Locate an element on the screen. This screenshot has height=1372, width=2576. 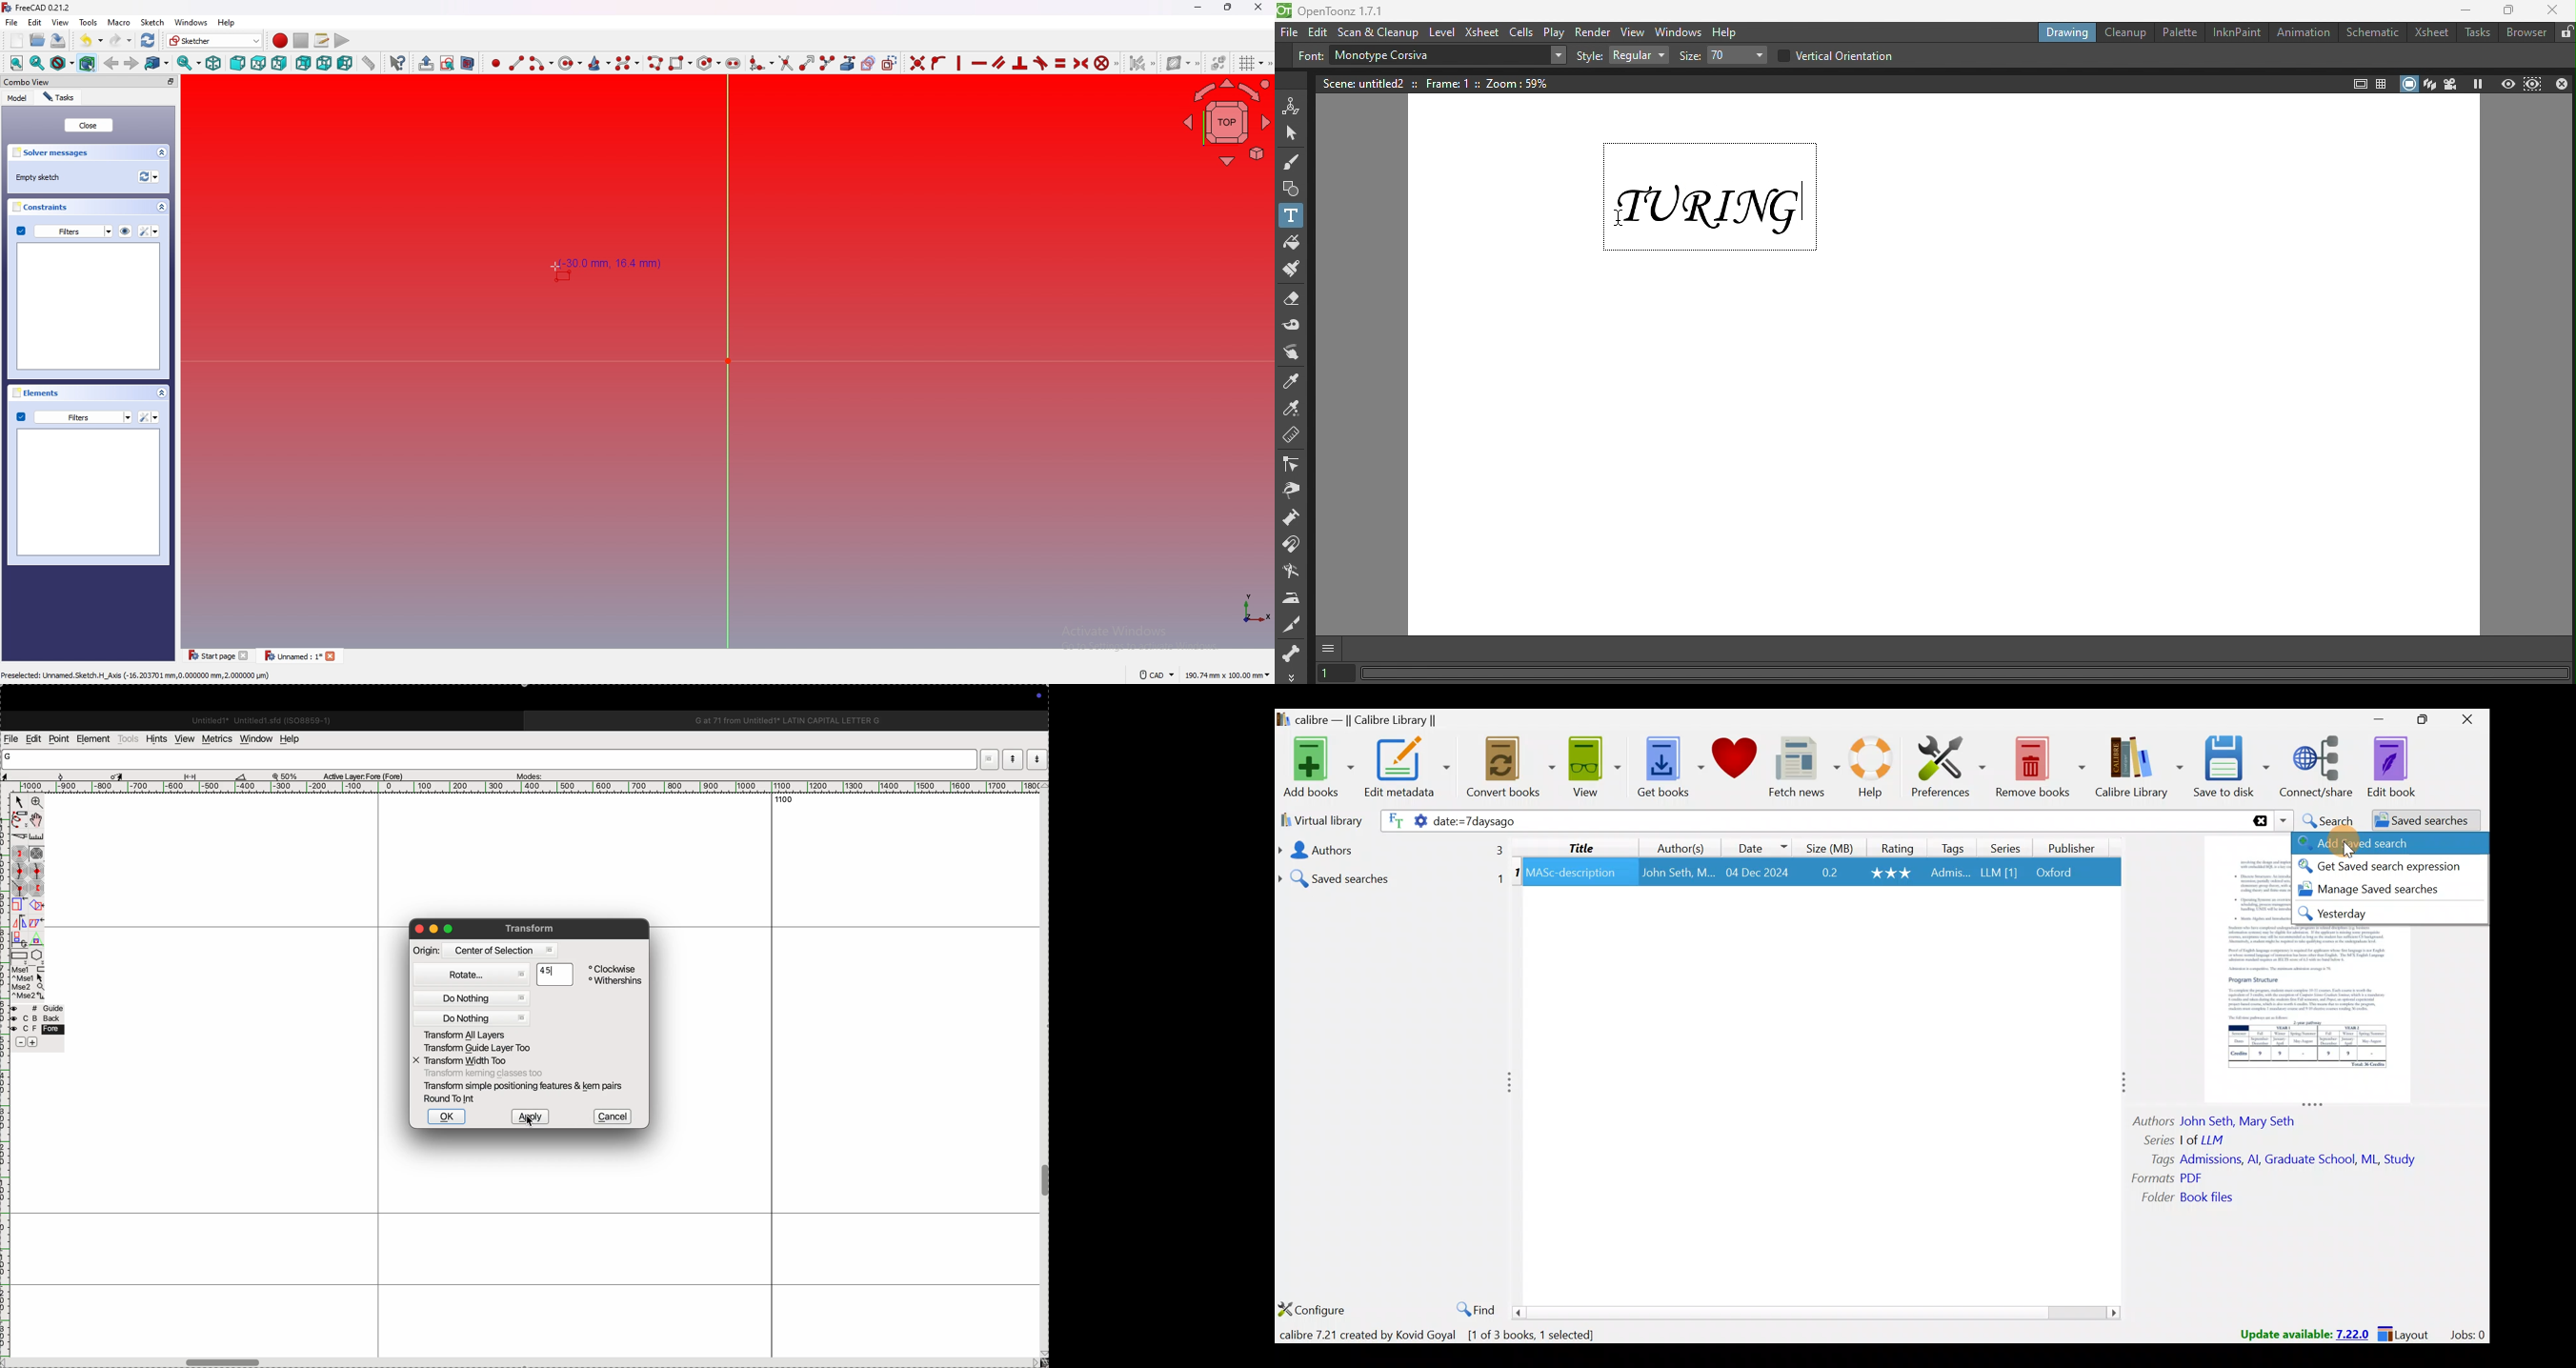
Connect/share is located at coordinates (2320, 768).